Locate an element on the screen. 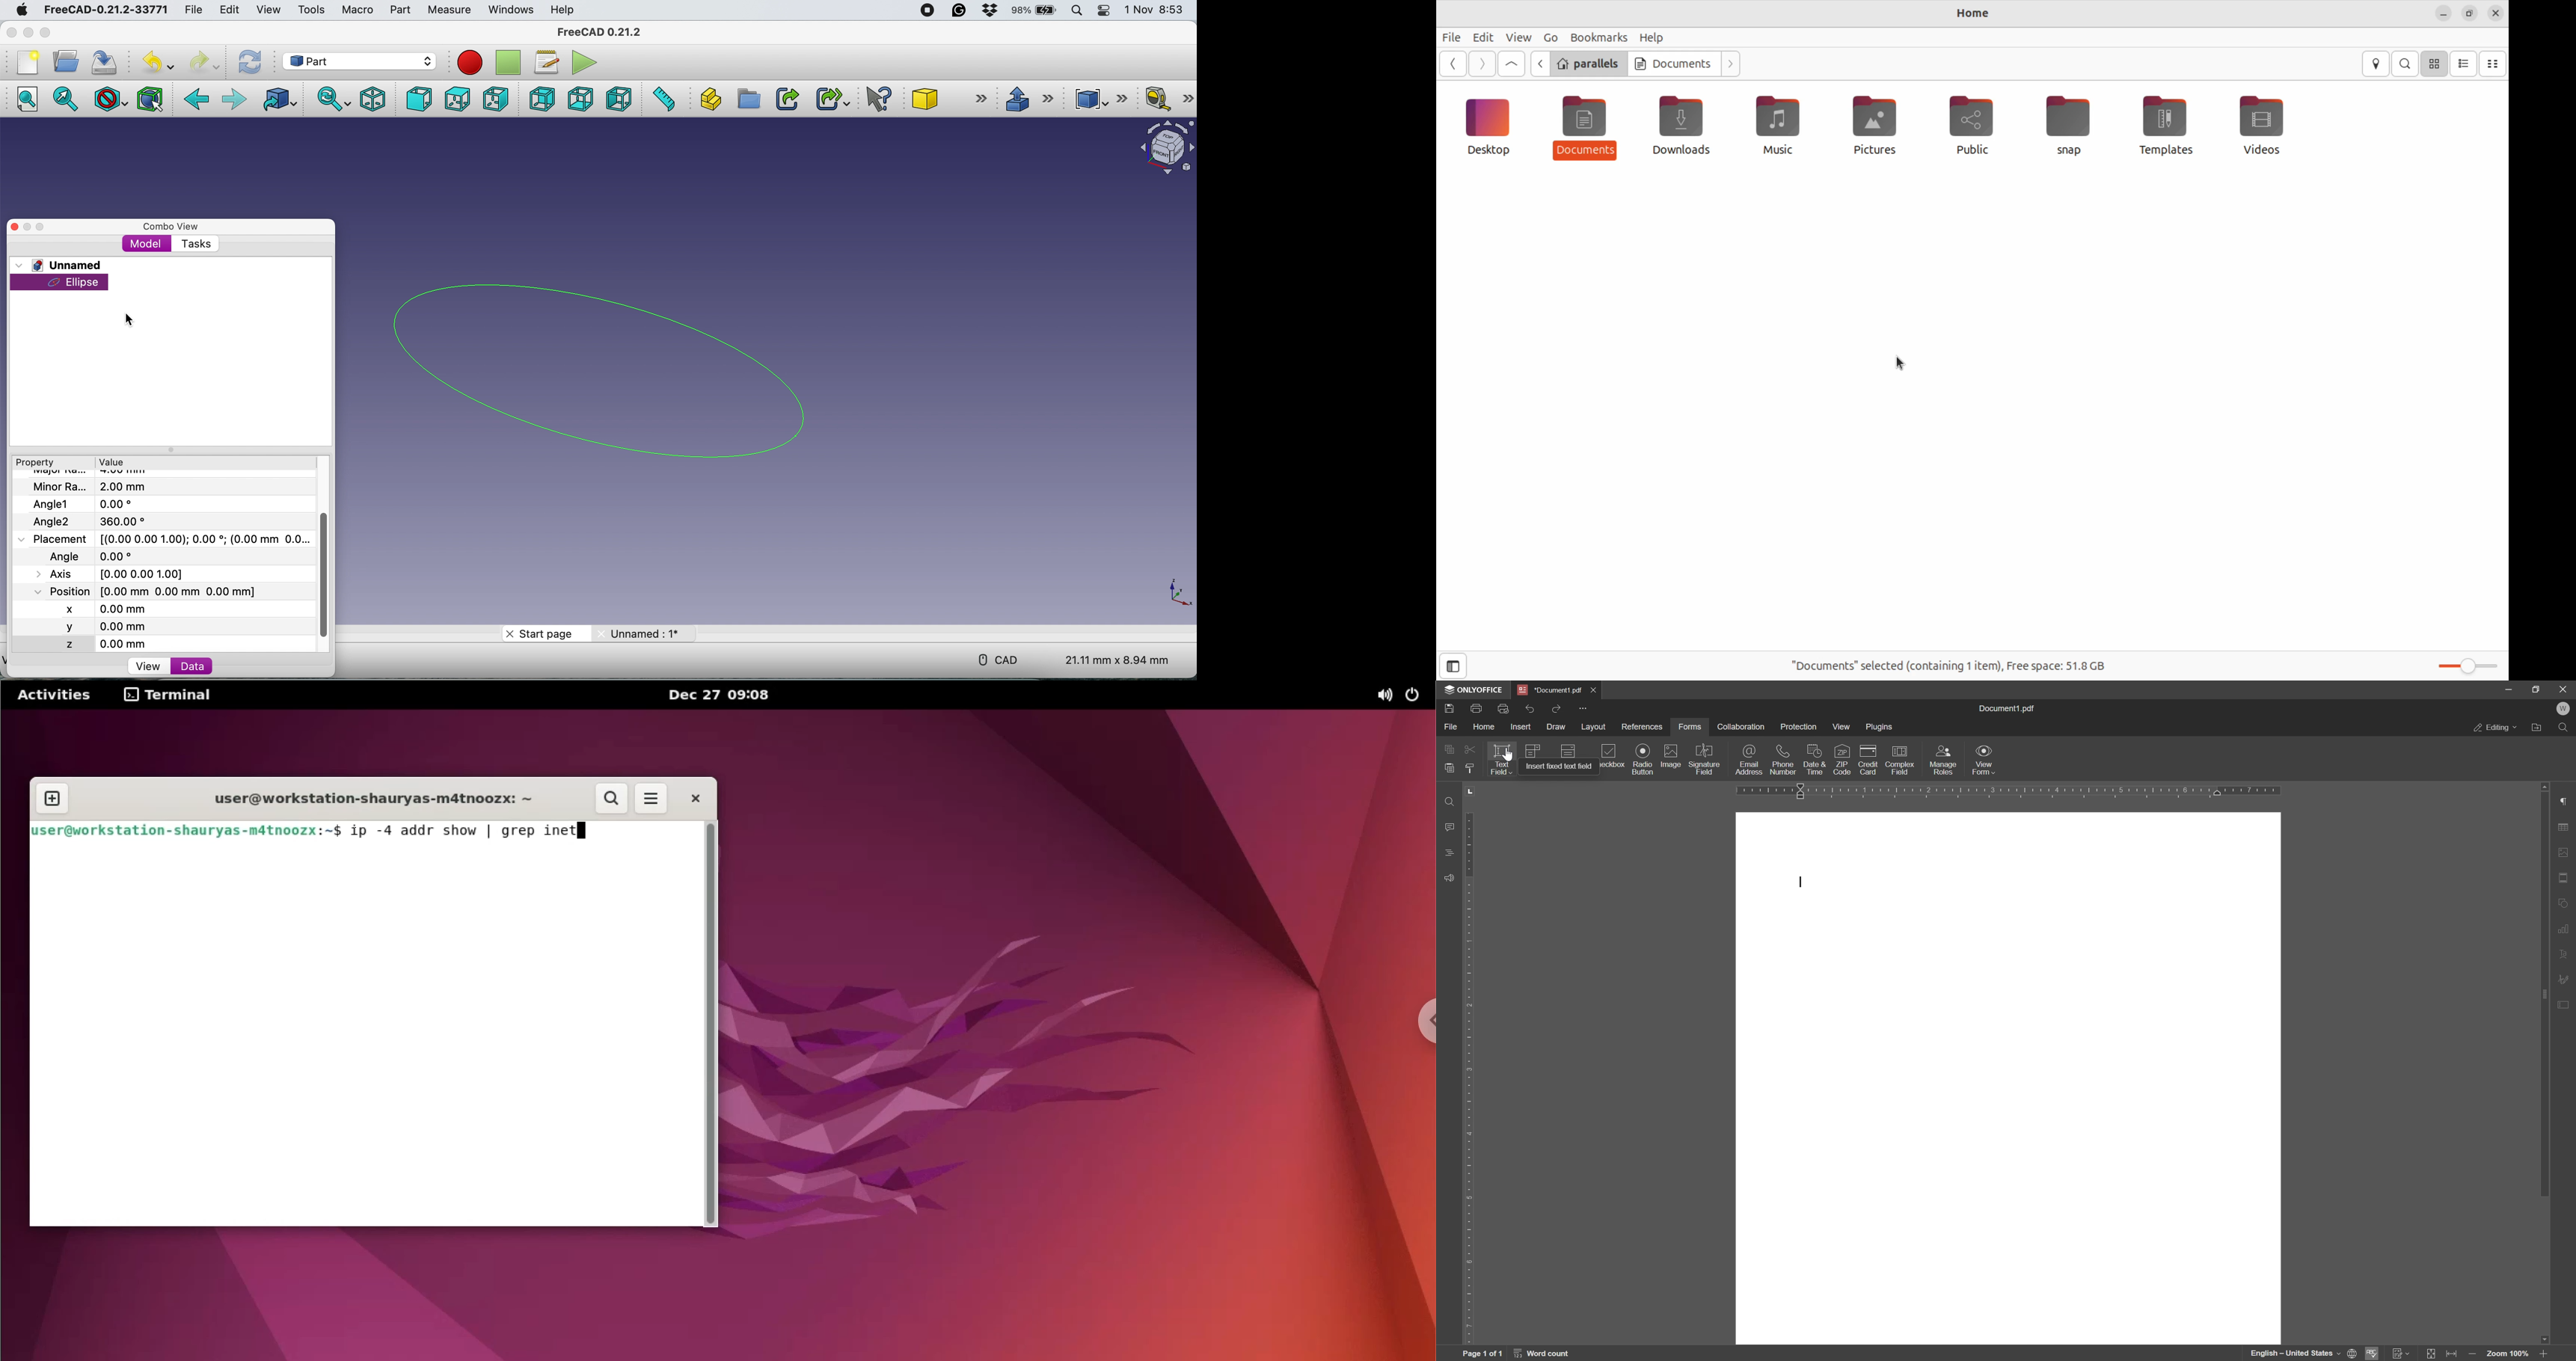 The width and height of the screenshot is (2576, 1372). ellipse is located at coordinates (618, 369).